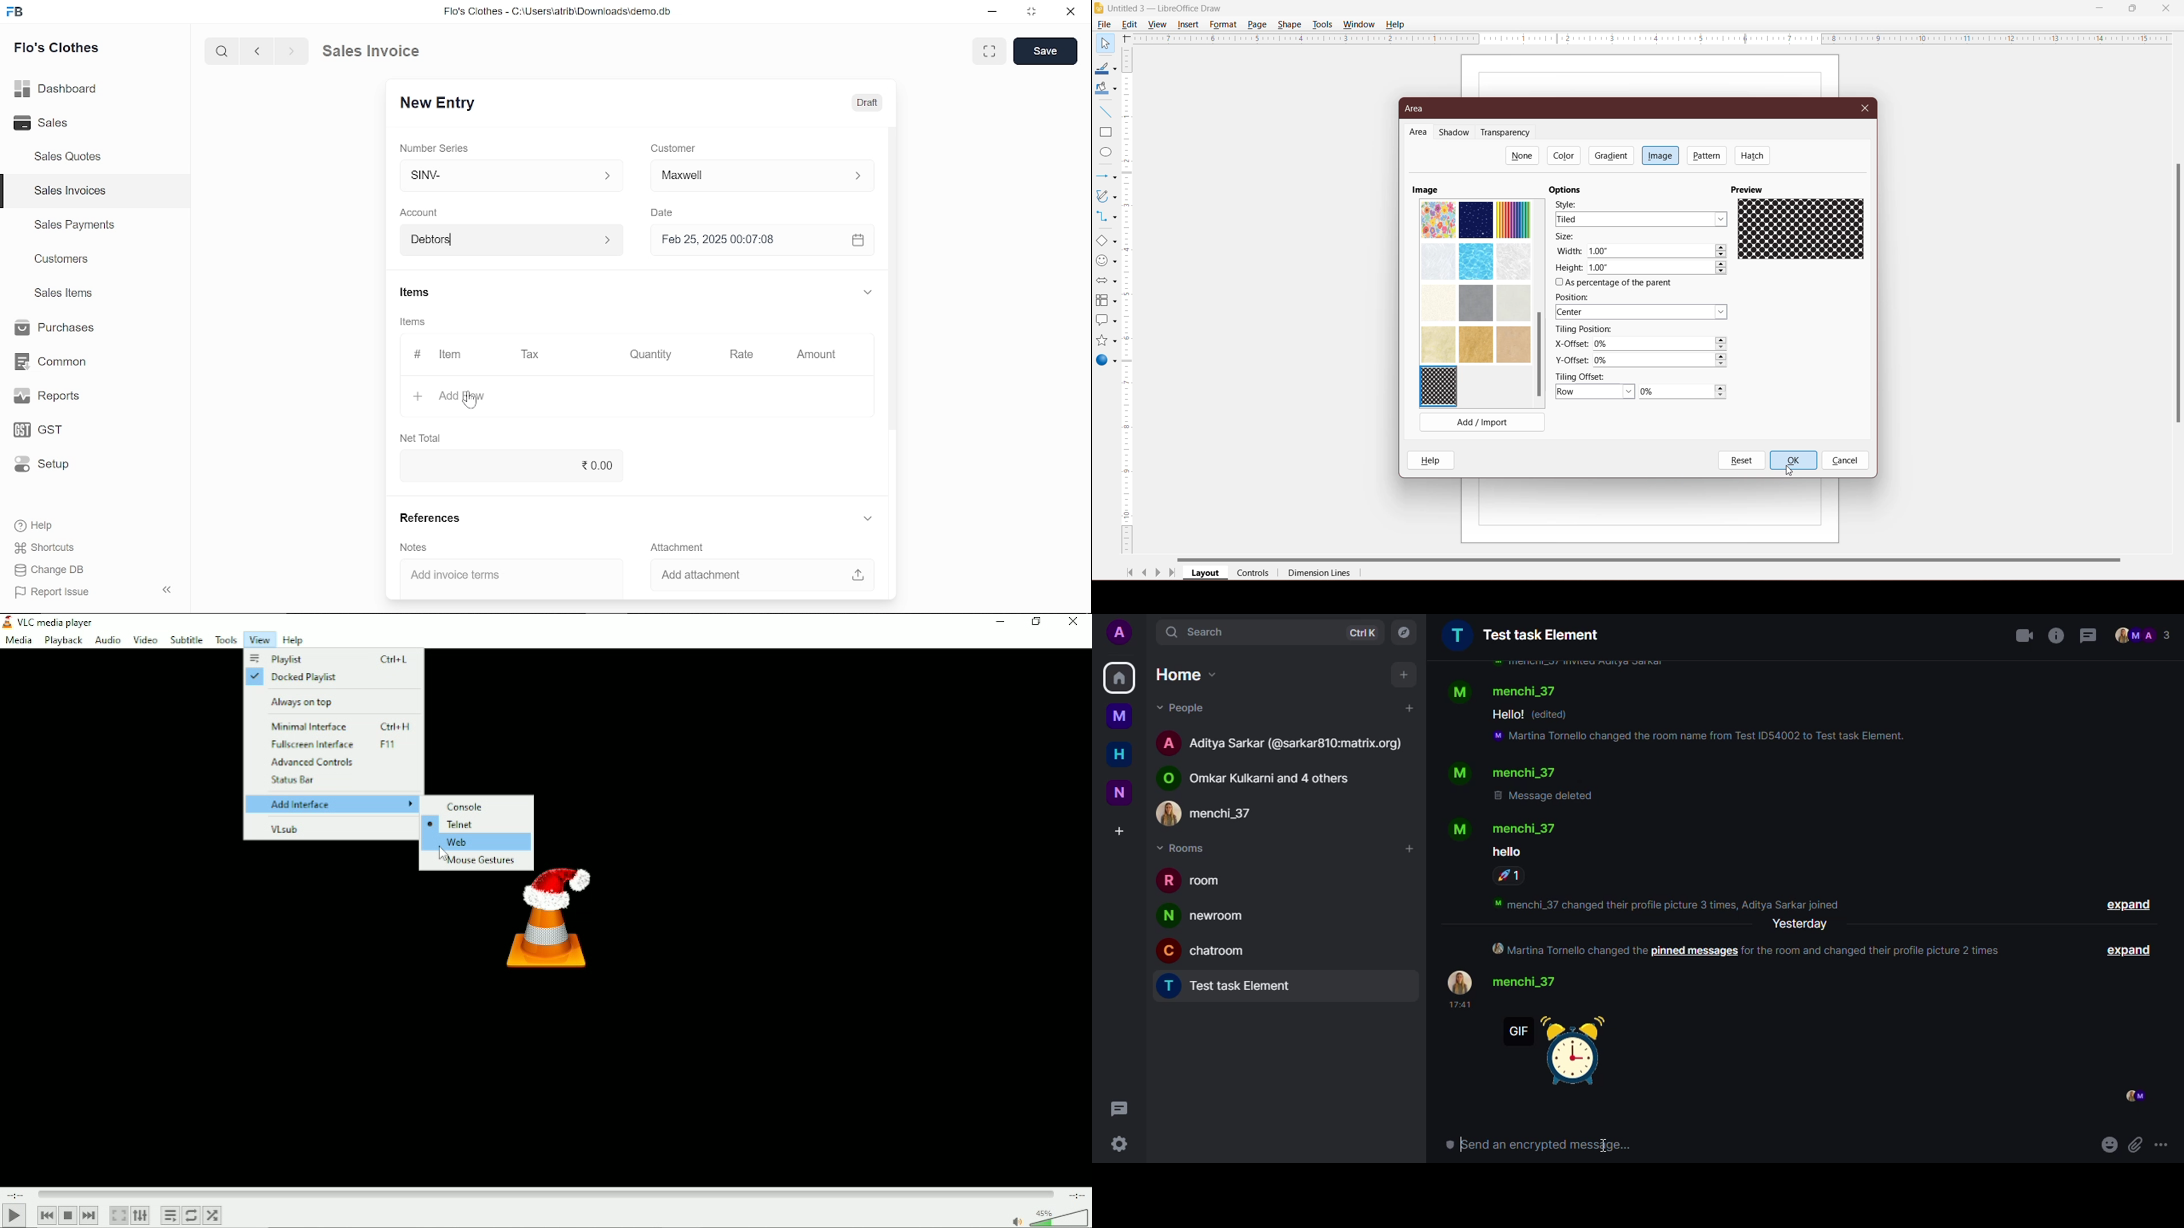 This screenshot has width=2184, height=1232. What do you see at coordinates (454, 396) in the screenshot?
I see `+ Add Row` at bounding box center [454, 396].